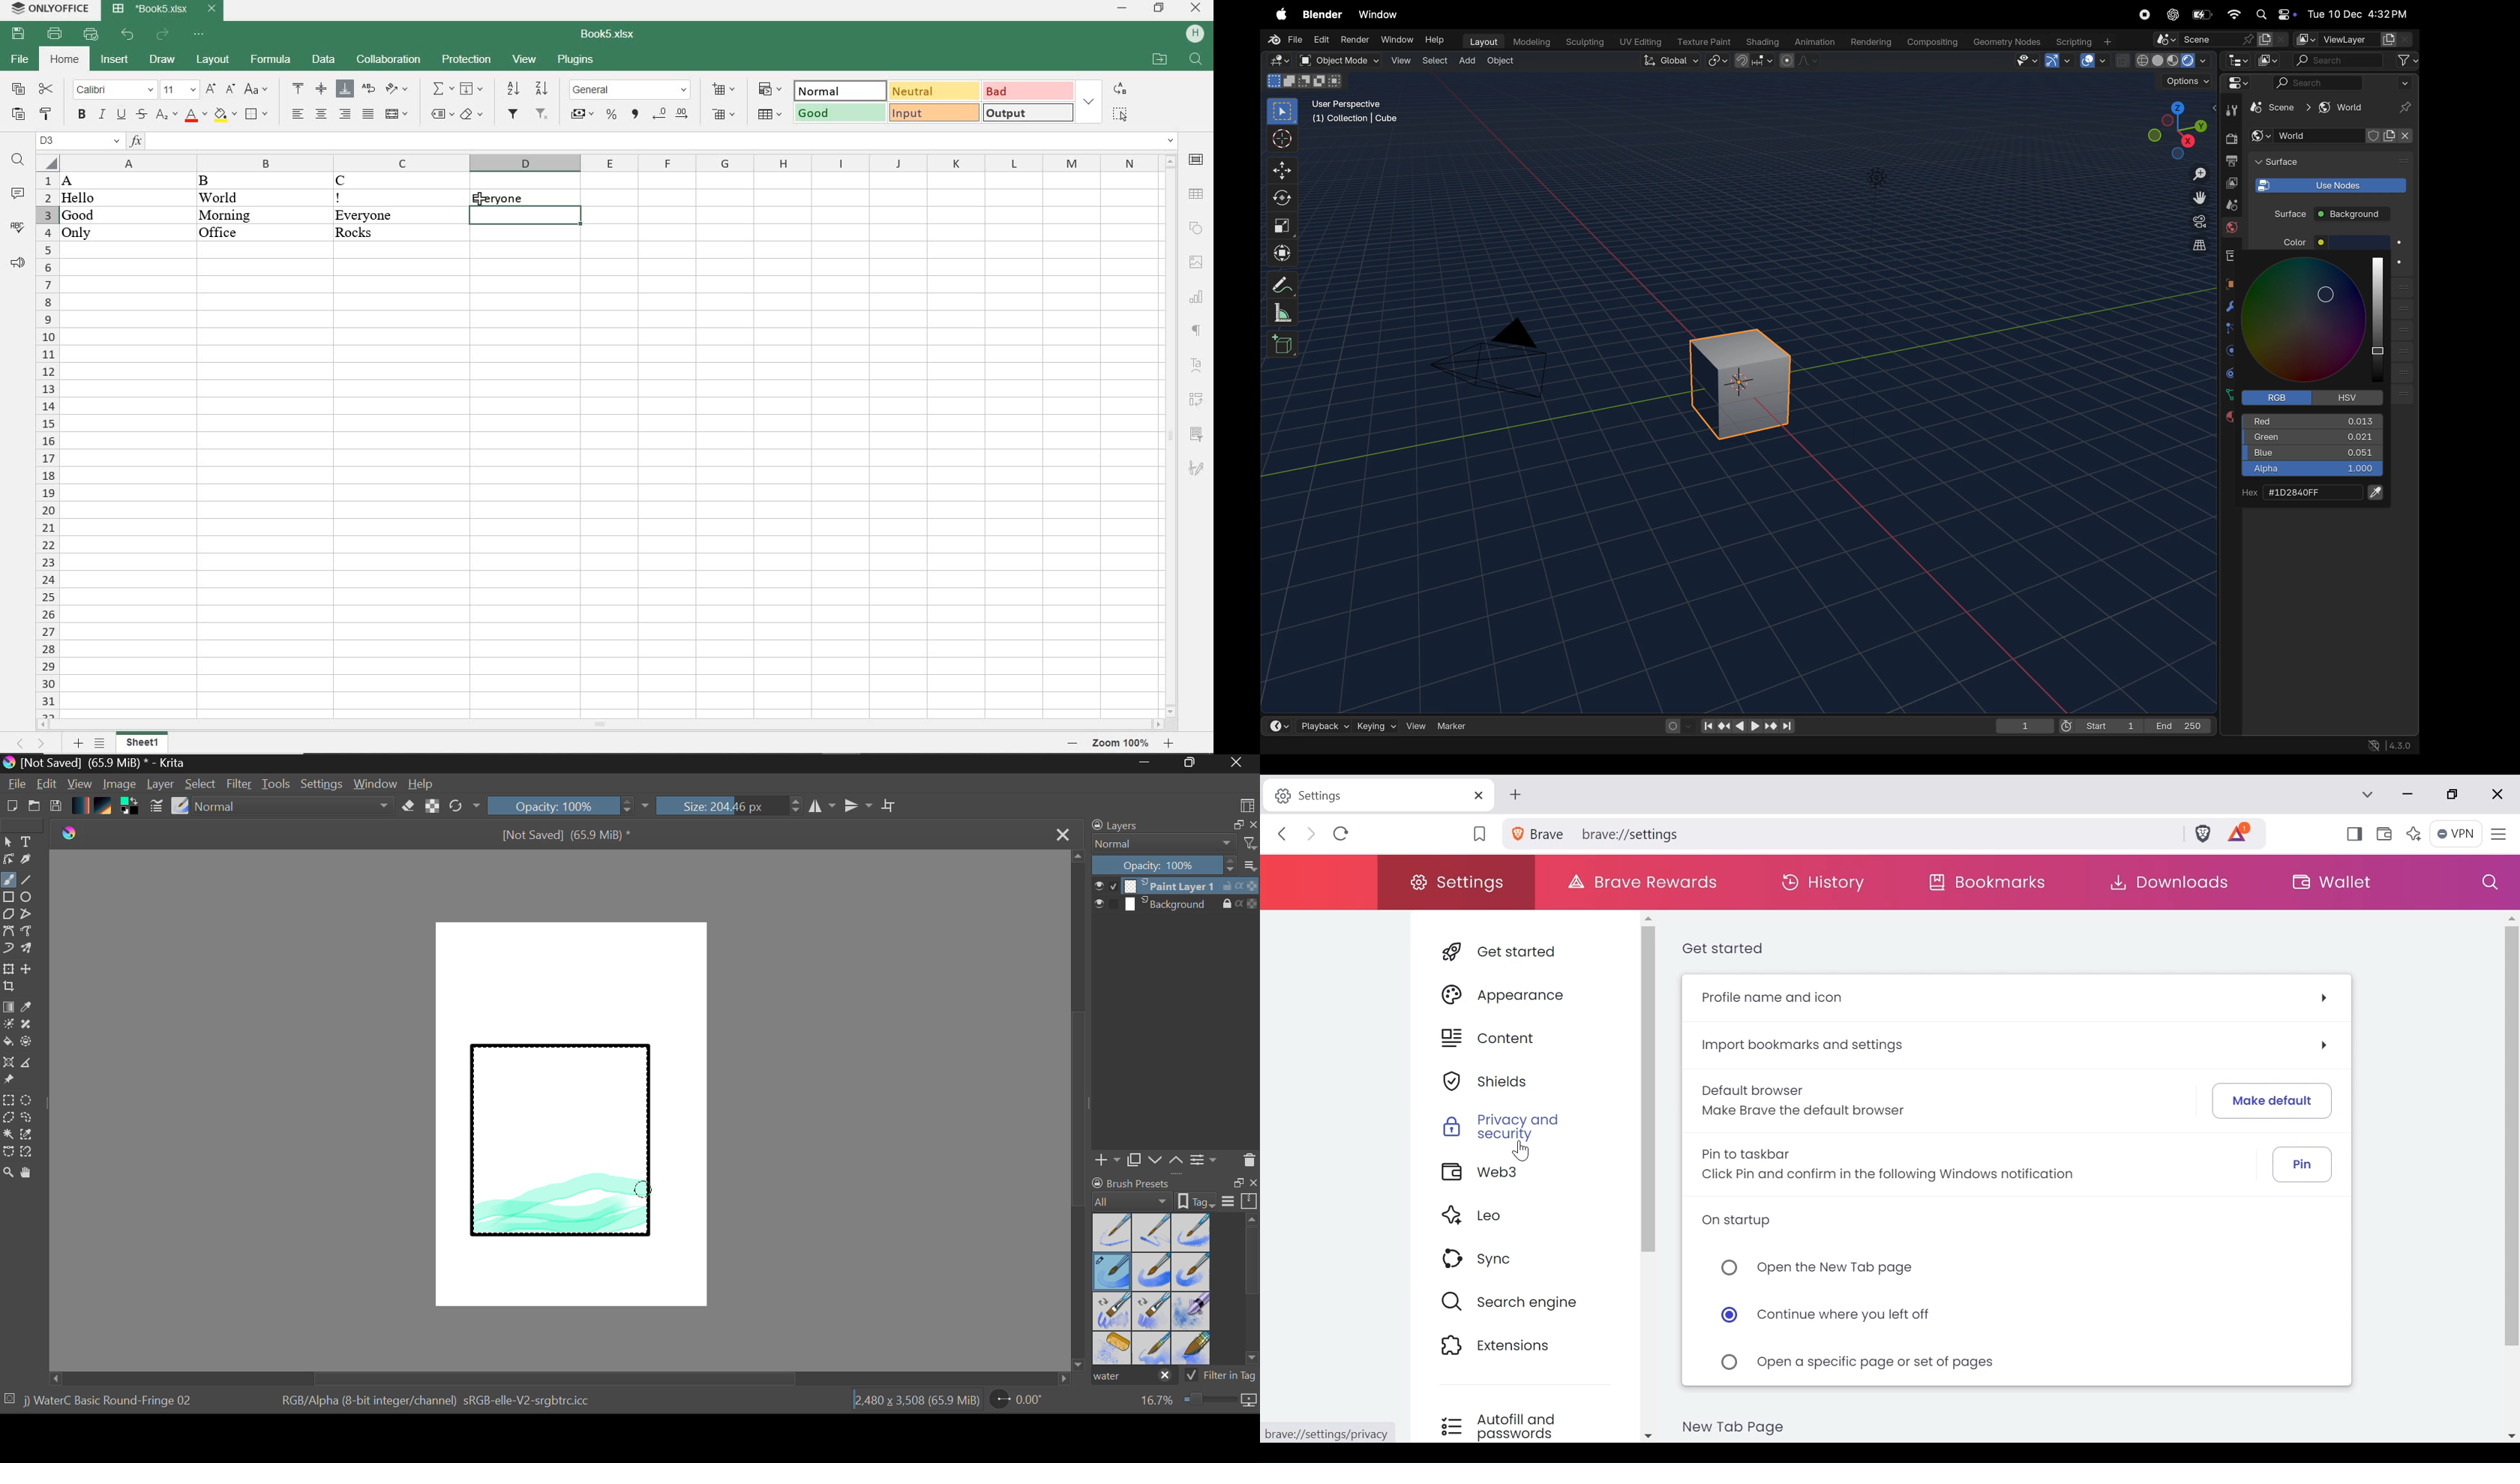 This screenshot has height=1484, width=2520. Describe the element at coordinates (1175, 844) in the screenshot. I see `Blending Mode` at that location.